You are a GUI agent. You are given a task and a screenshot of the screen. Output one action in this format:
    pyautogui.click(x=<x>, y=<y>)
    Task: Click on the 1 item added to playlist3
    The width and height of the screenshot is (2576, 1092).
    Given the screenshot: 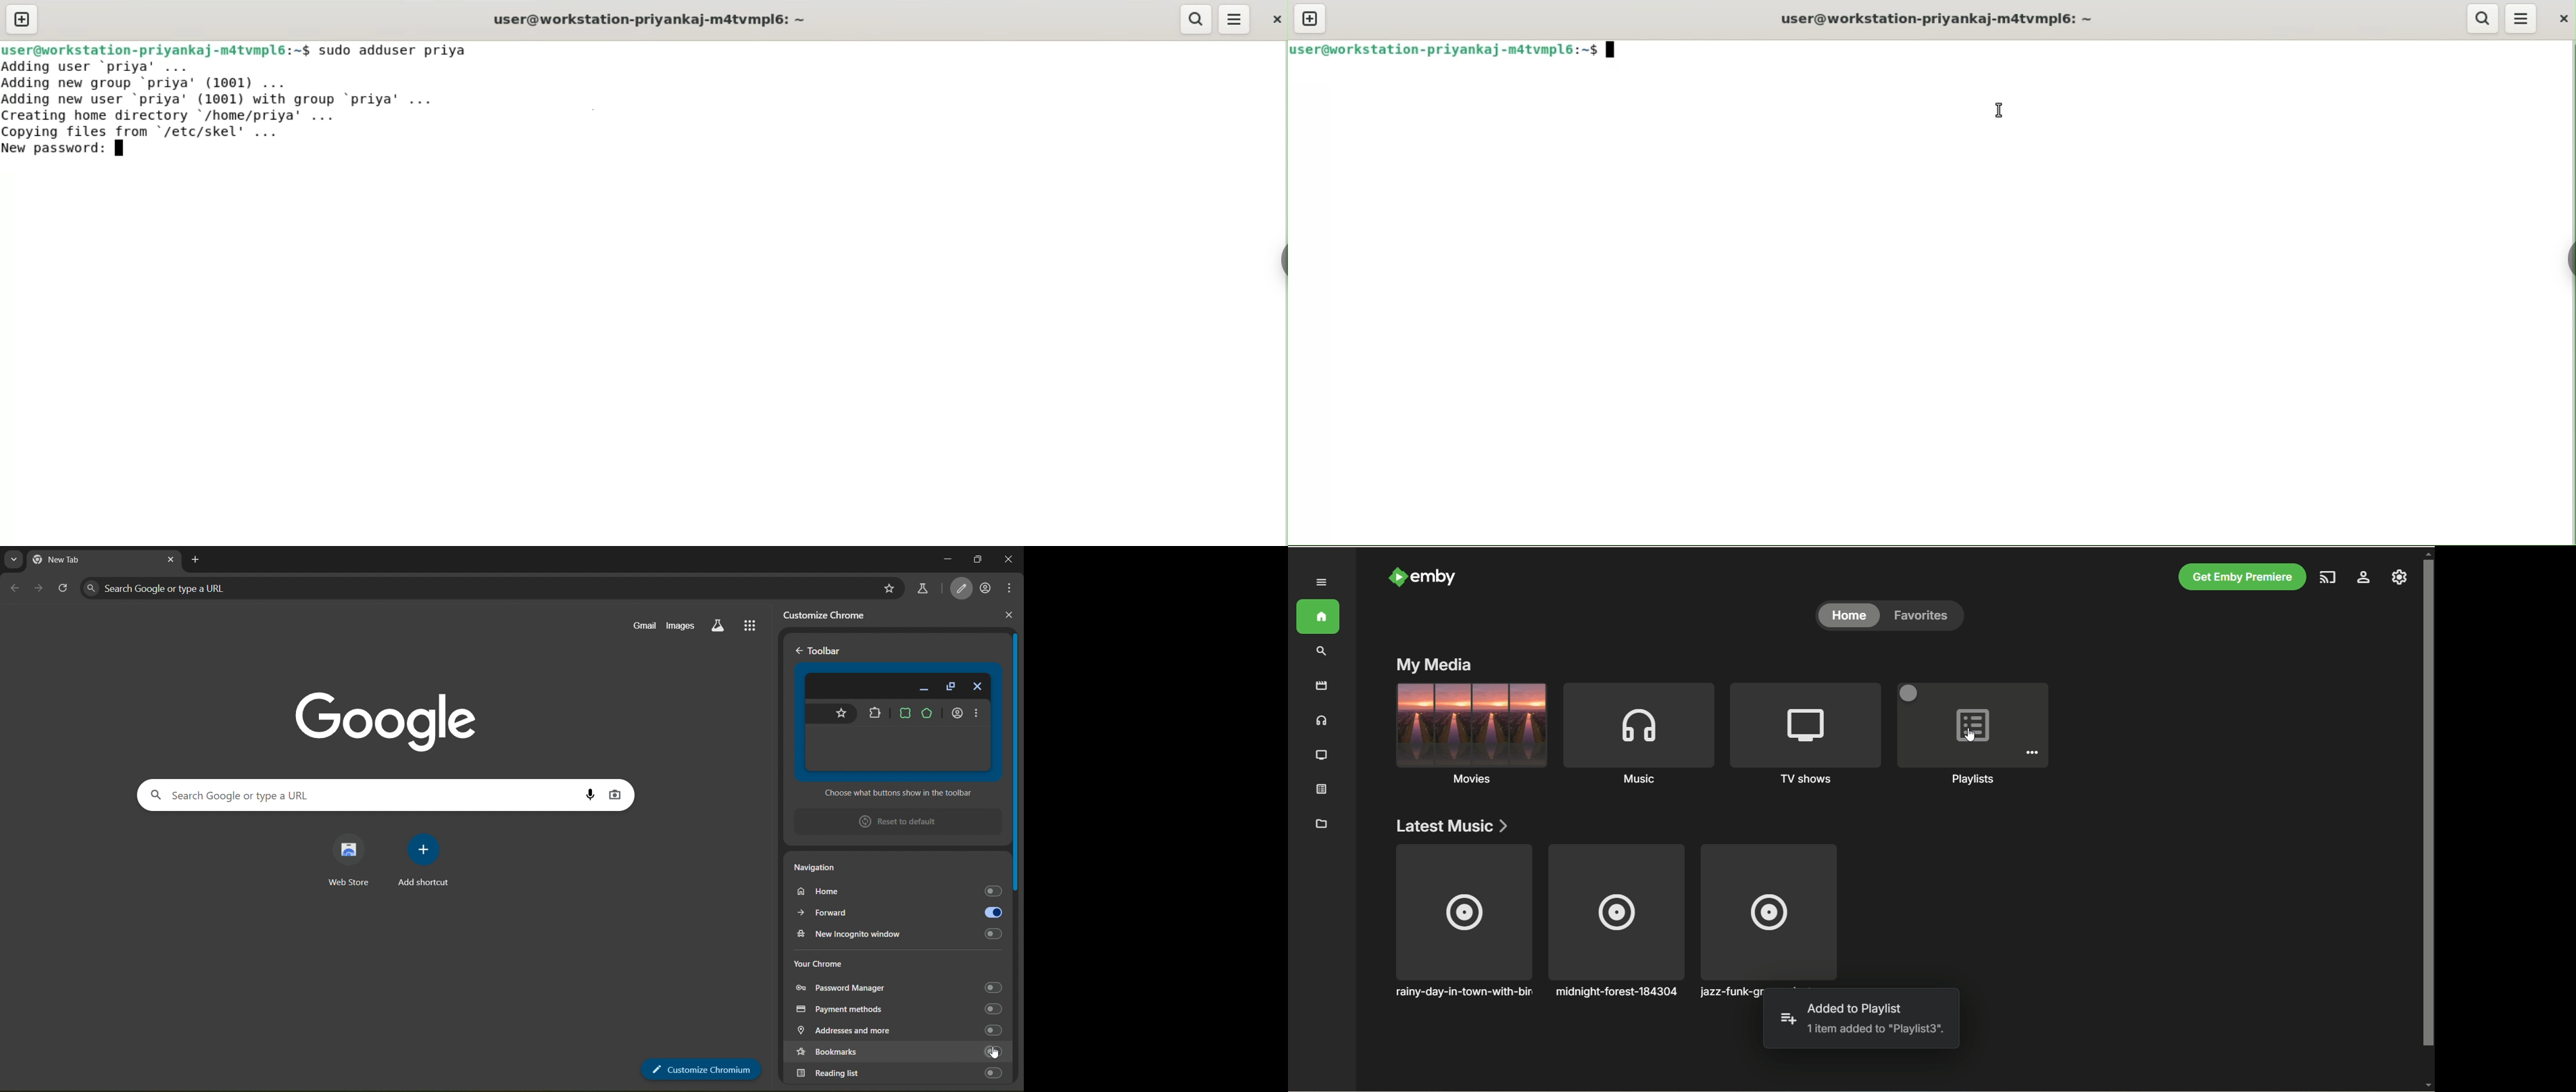 What is the action you would take?
    pyautogui.click(x=1875, y=1029)
    